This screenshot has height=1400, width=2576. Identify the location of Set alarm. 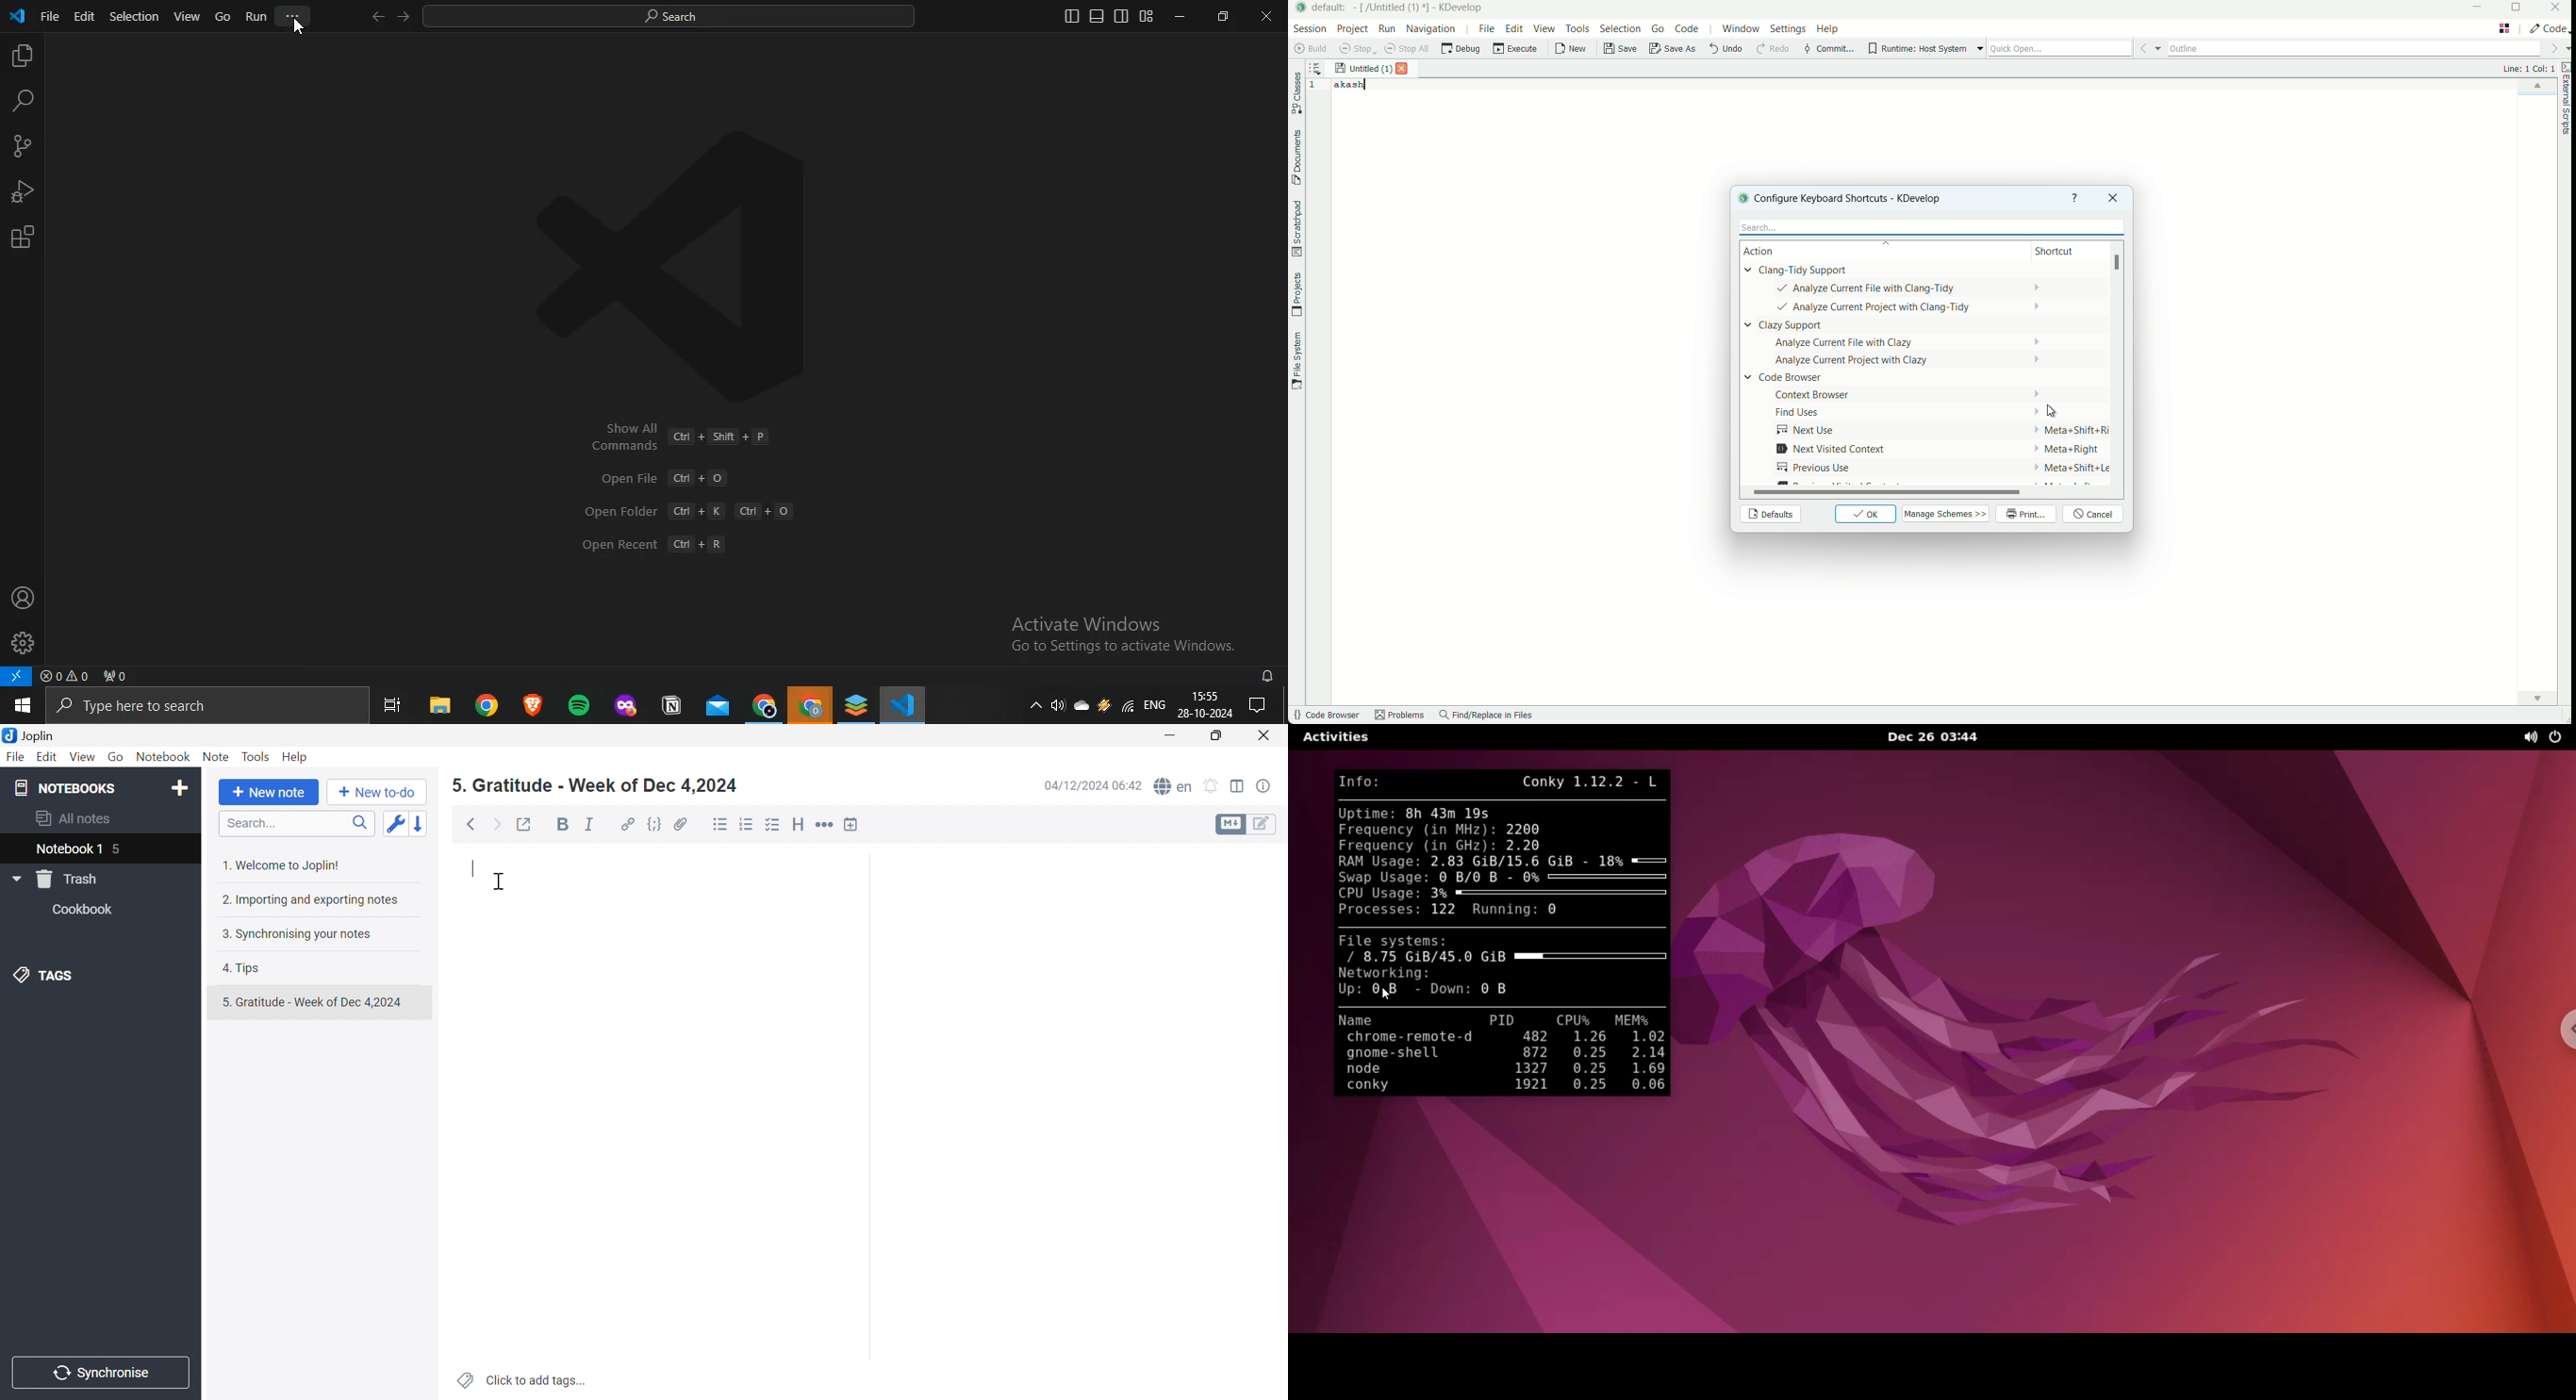
(1214, 784).